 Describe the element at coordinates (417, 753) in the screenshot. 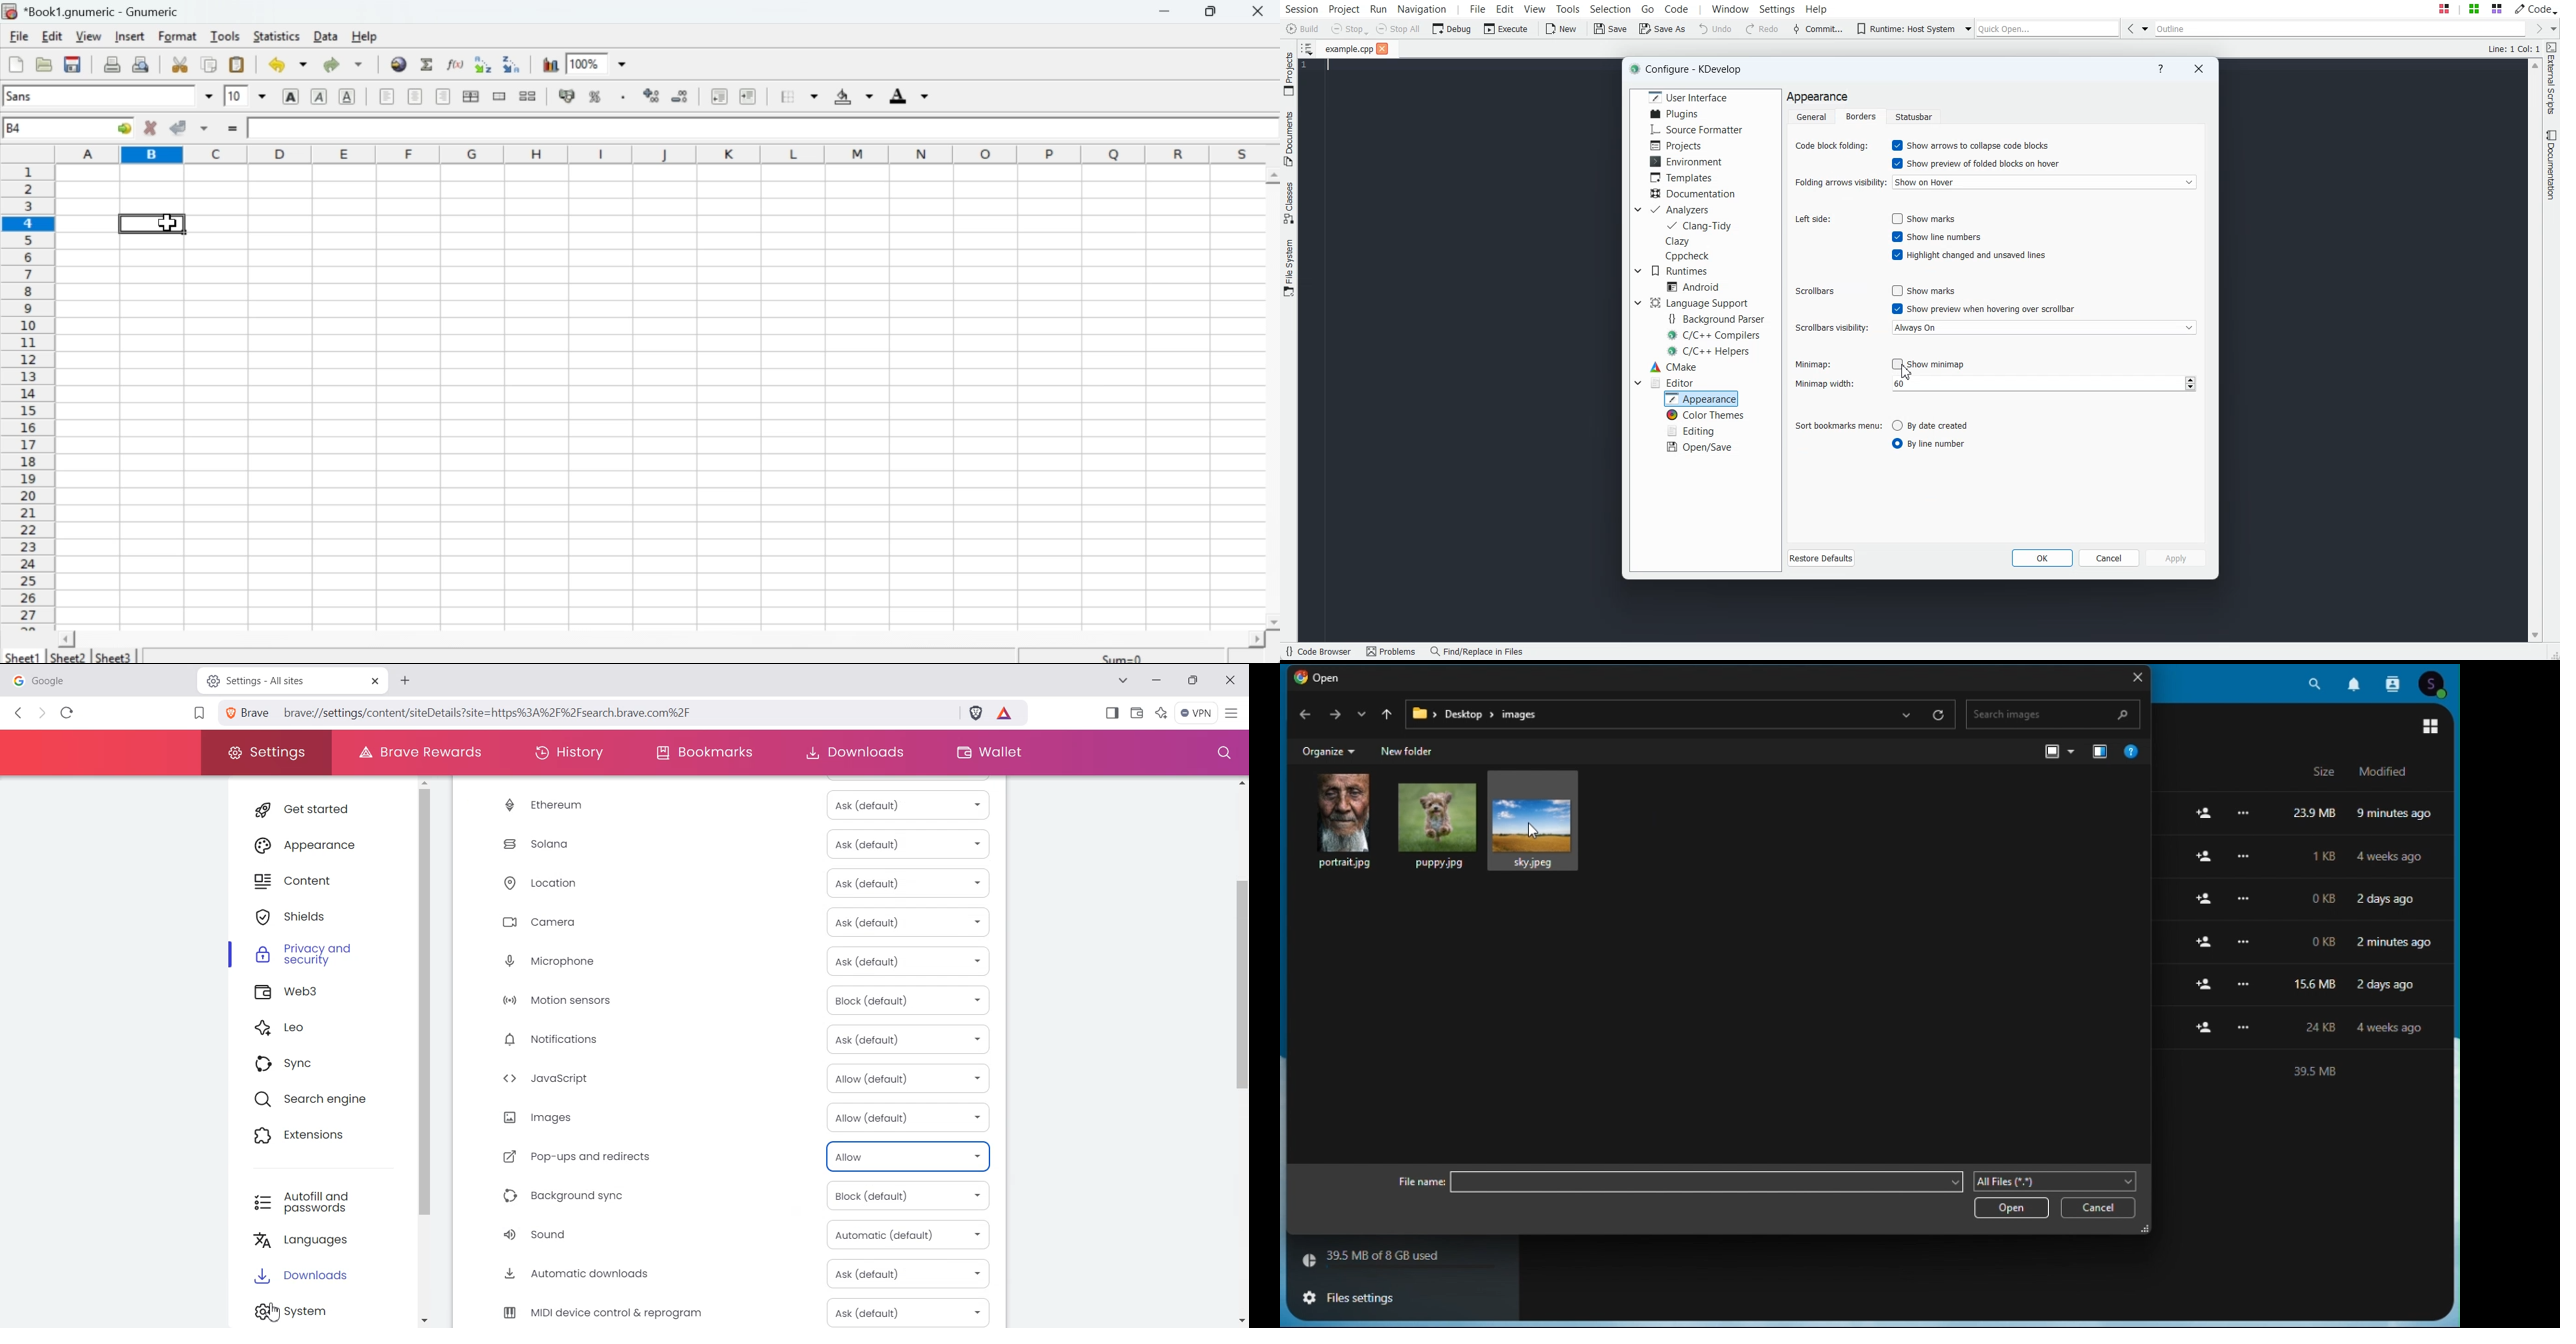

I see `Brave Rewards` at that location.